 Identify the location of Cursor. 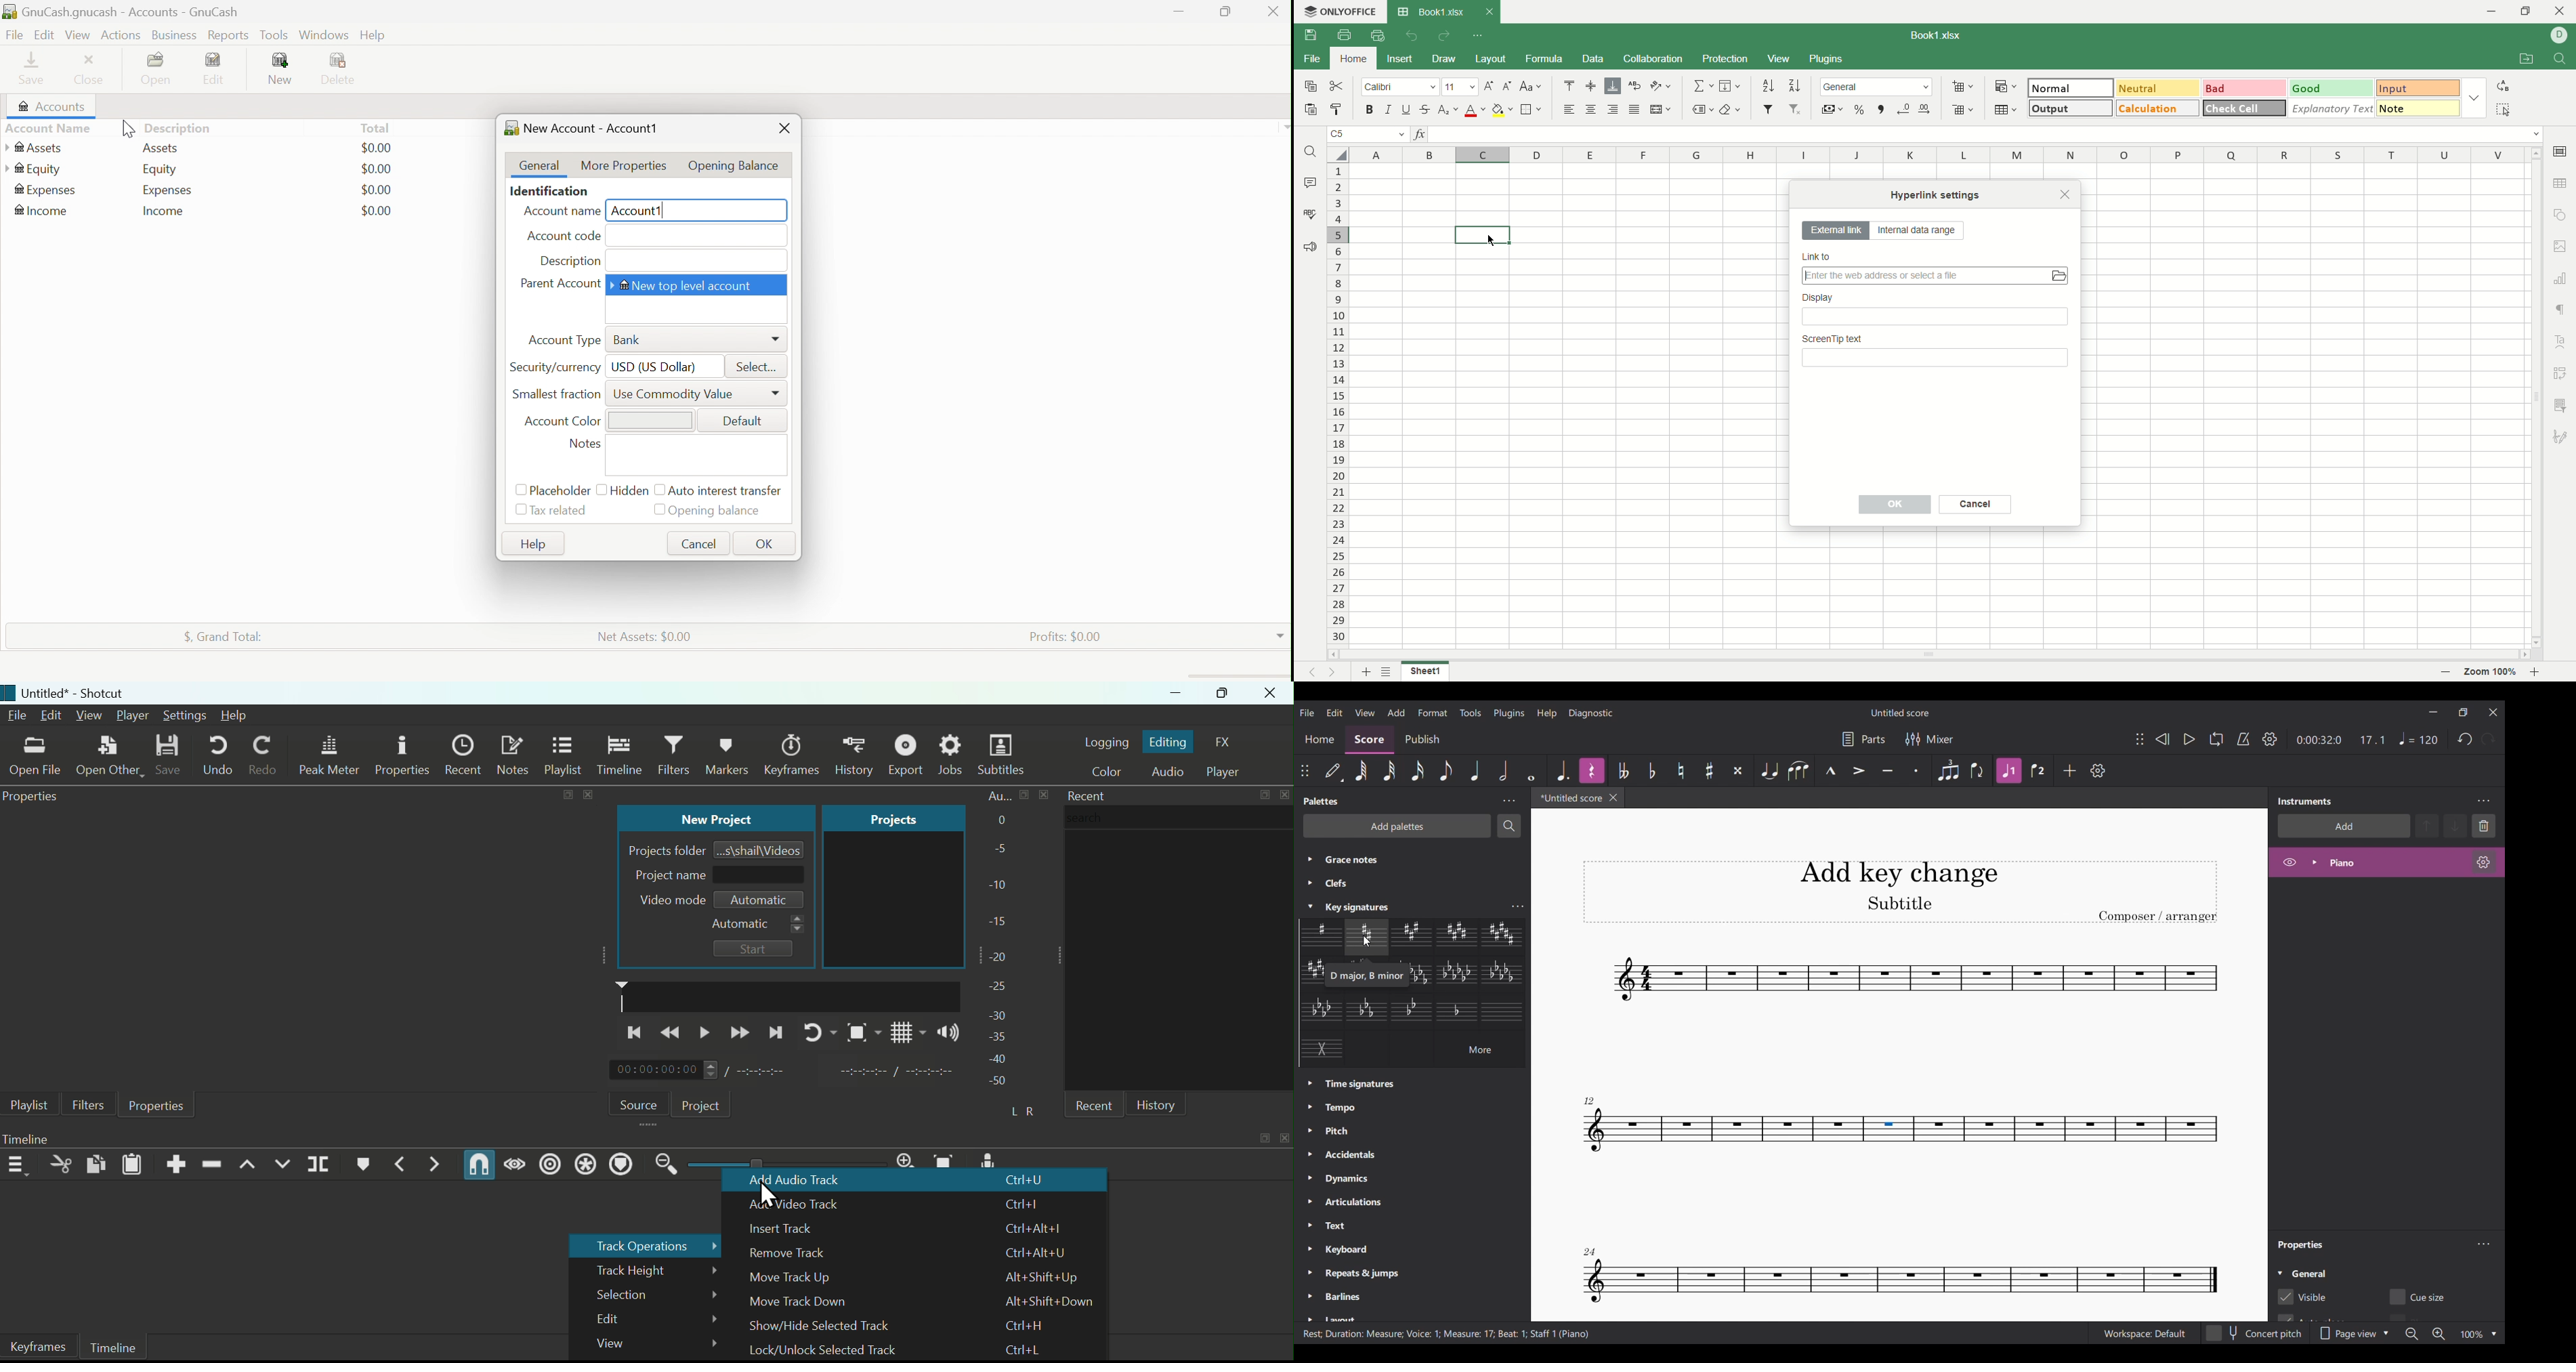
(1487, 241).